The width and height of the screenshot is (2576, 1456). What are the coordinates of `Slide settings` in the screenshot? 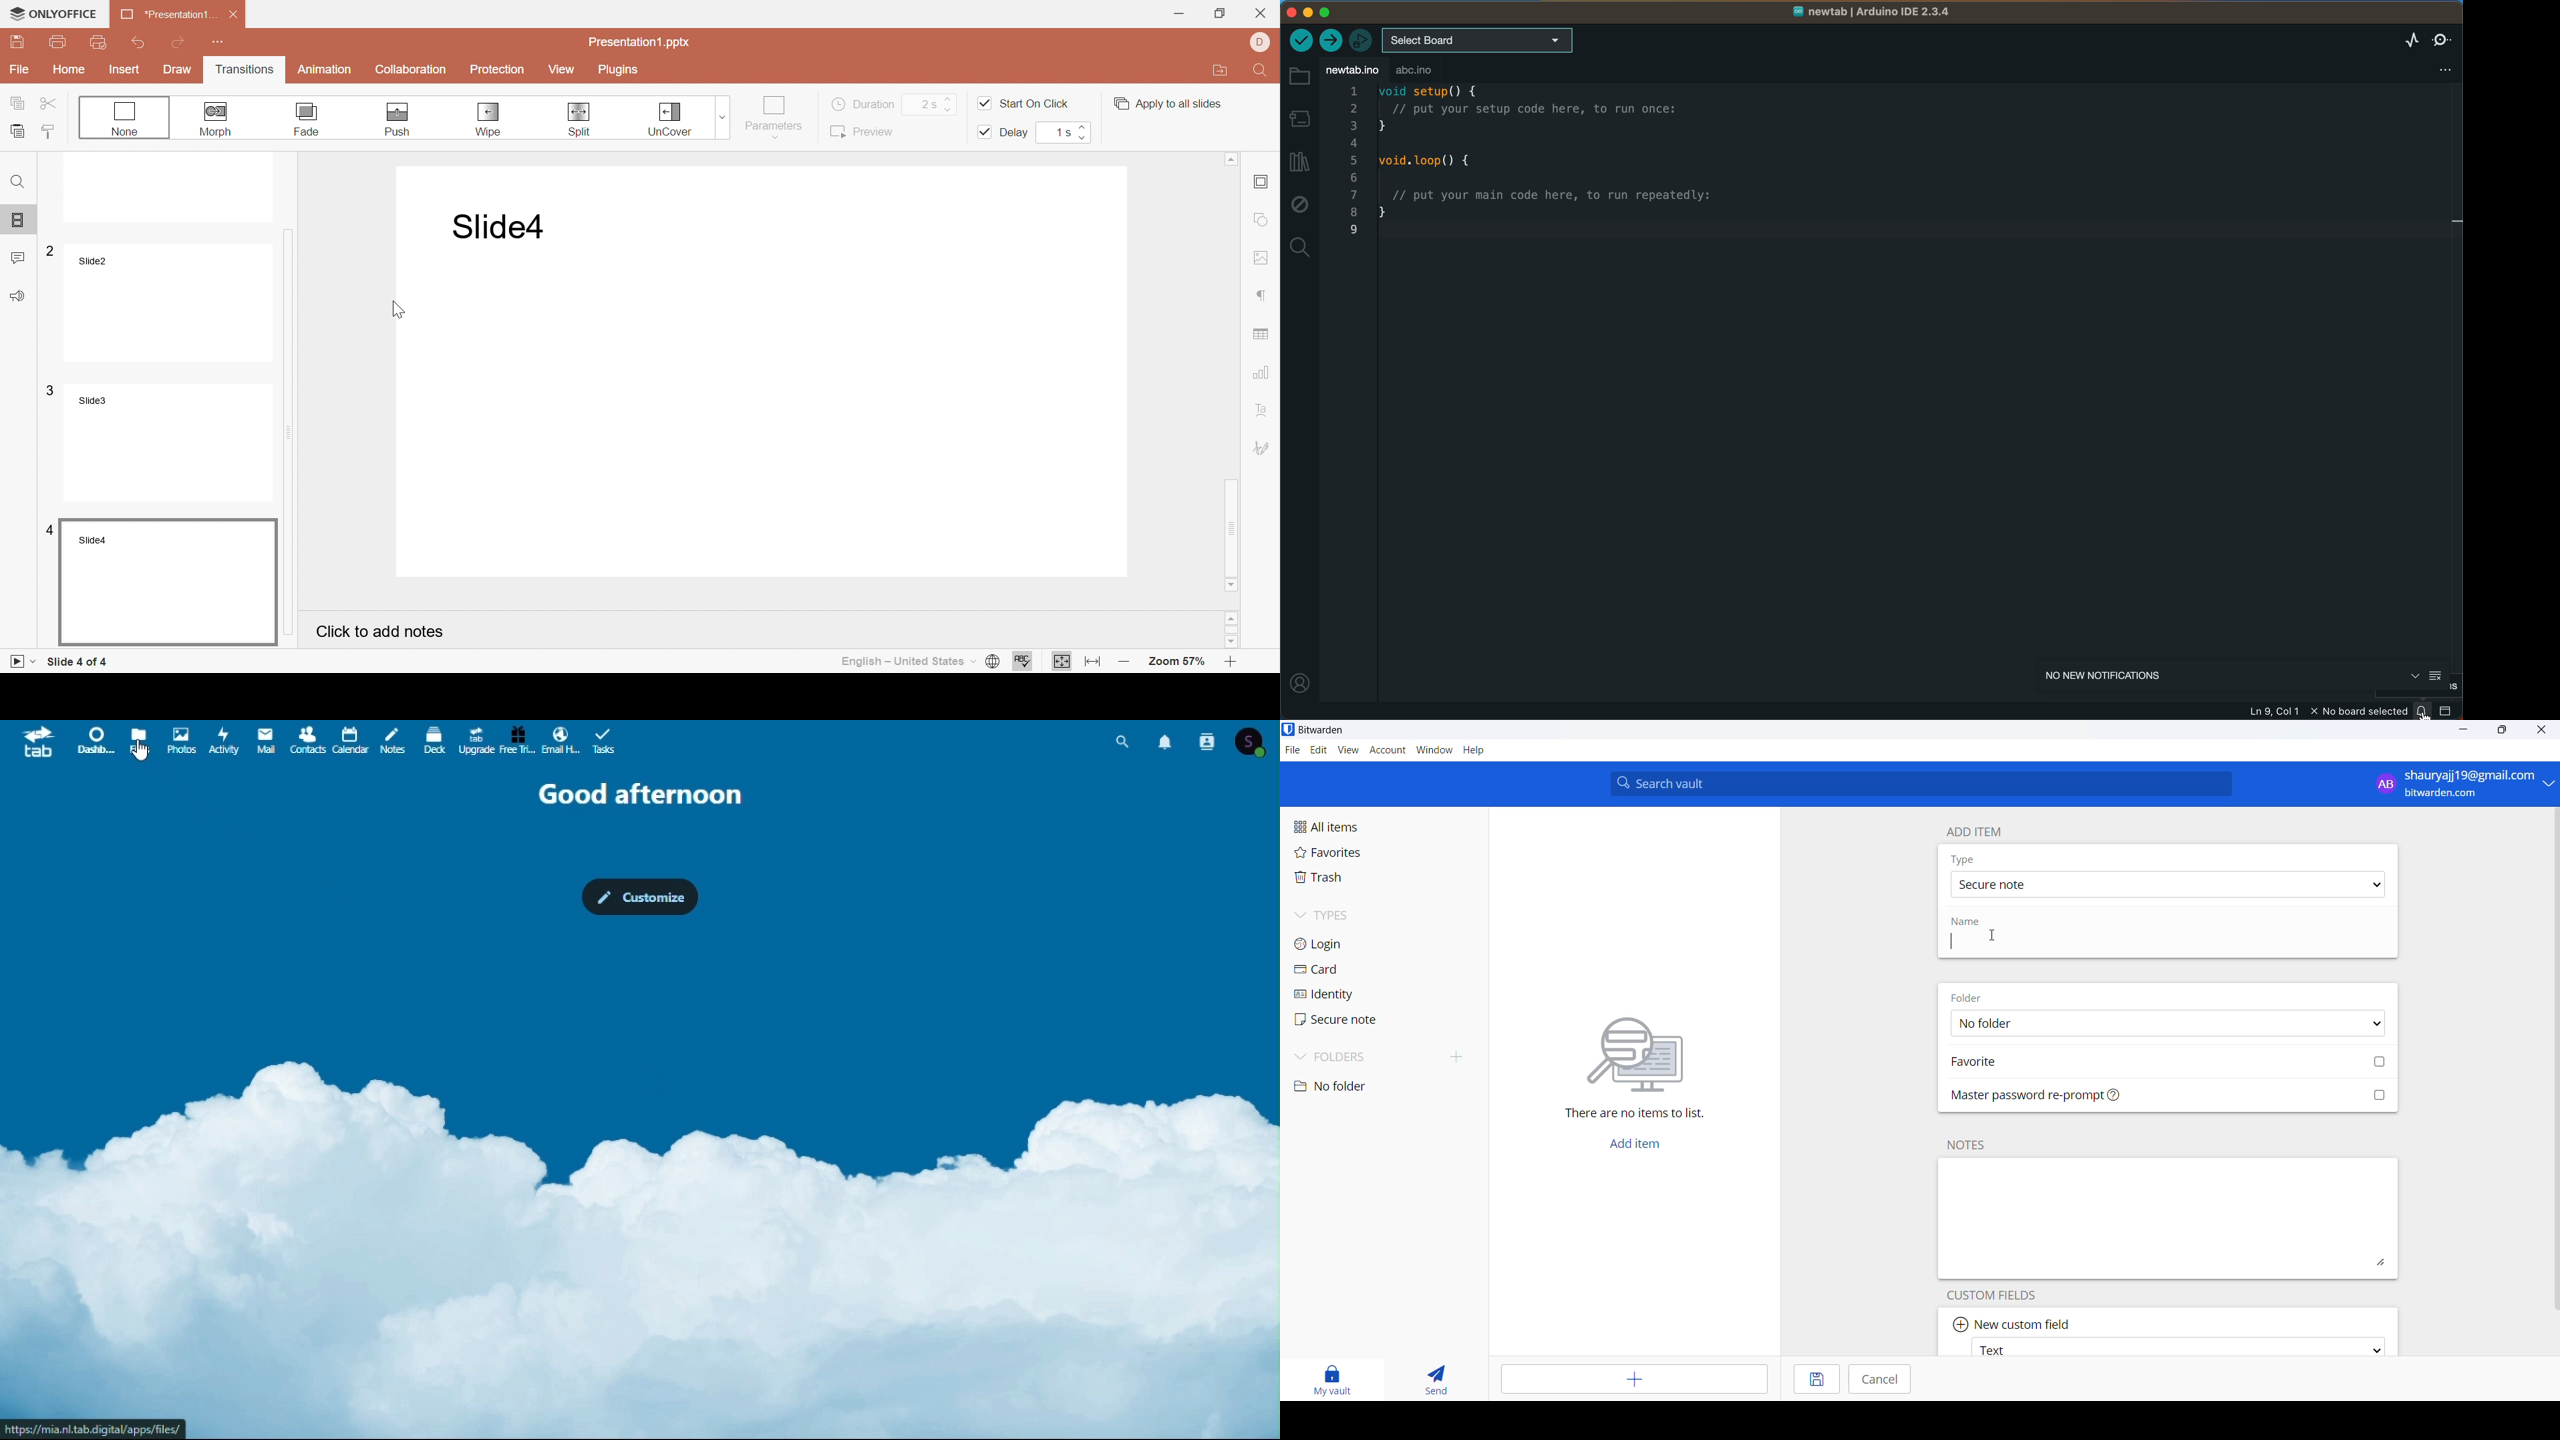 It's located at (1260, 182).